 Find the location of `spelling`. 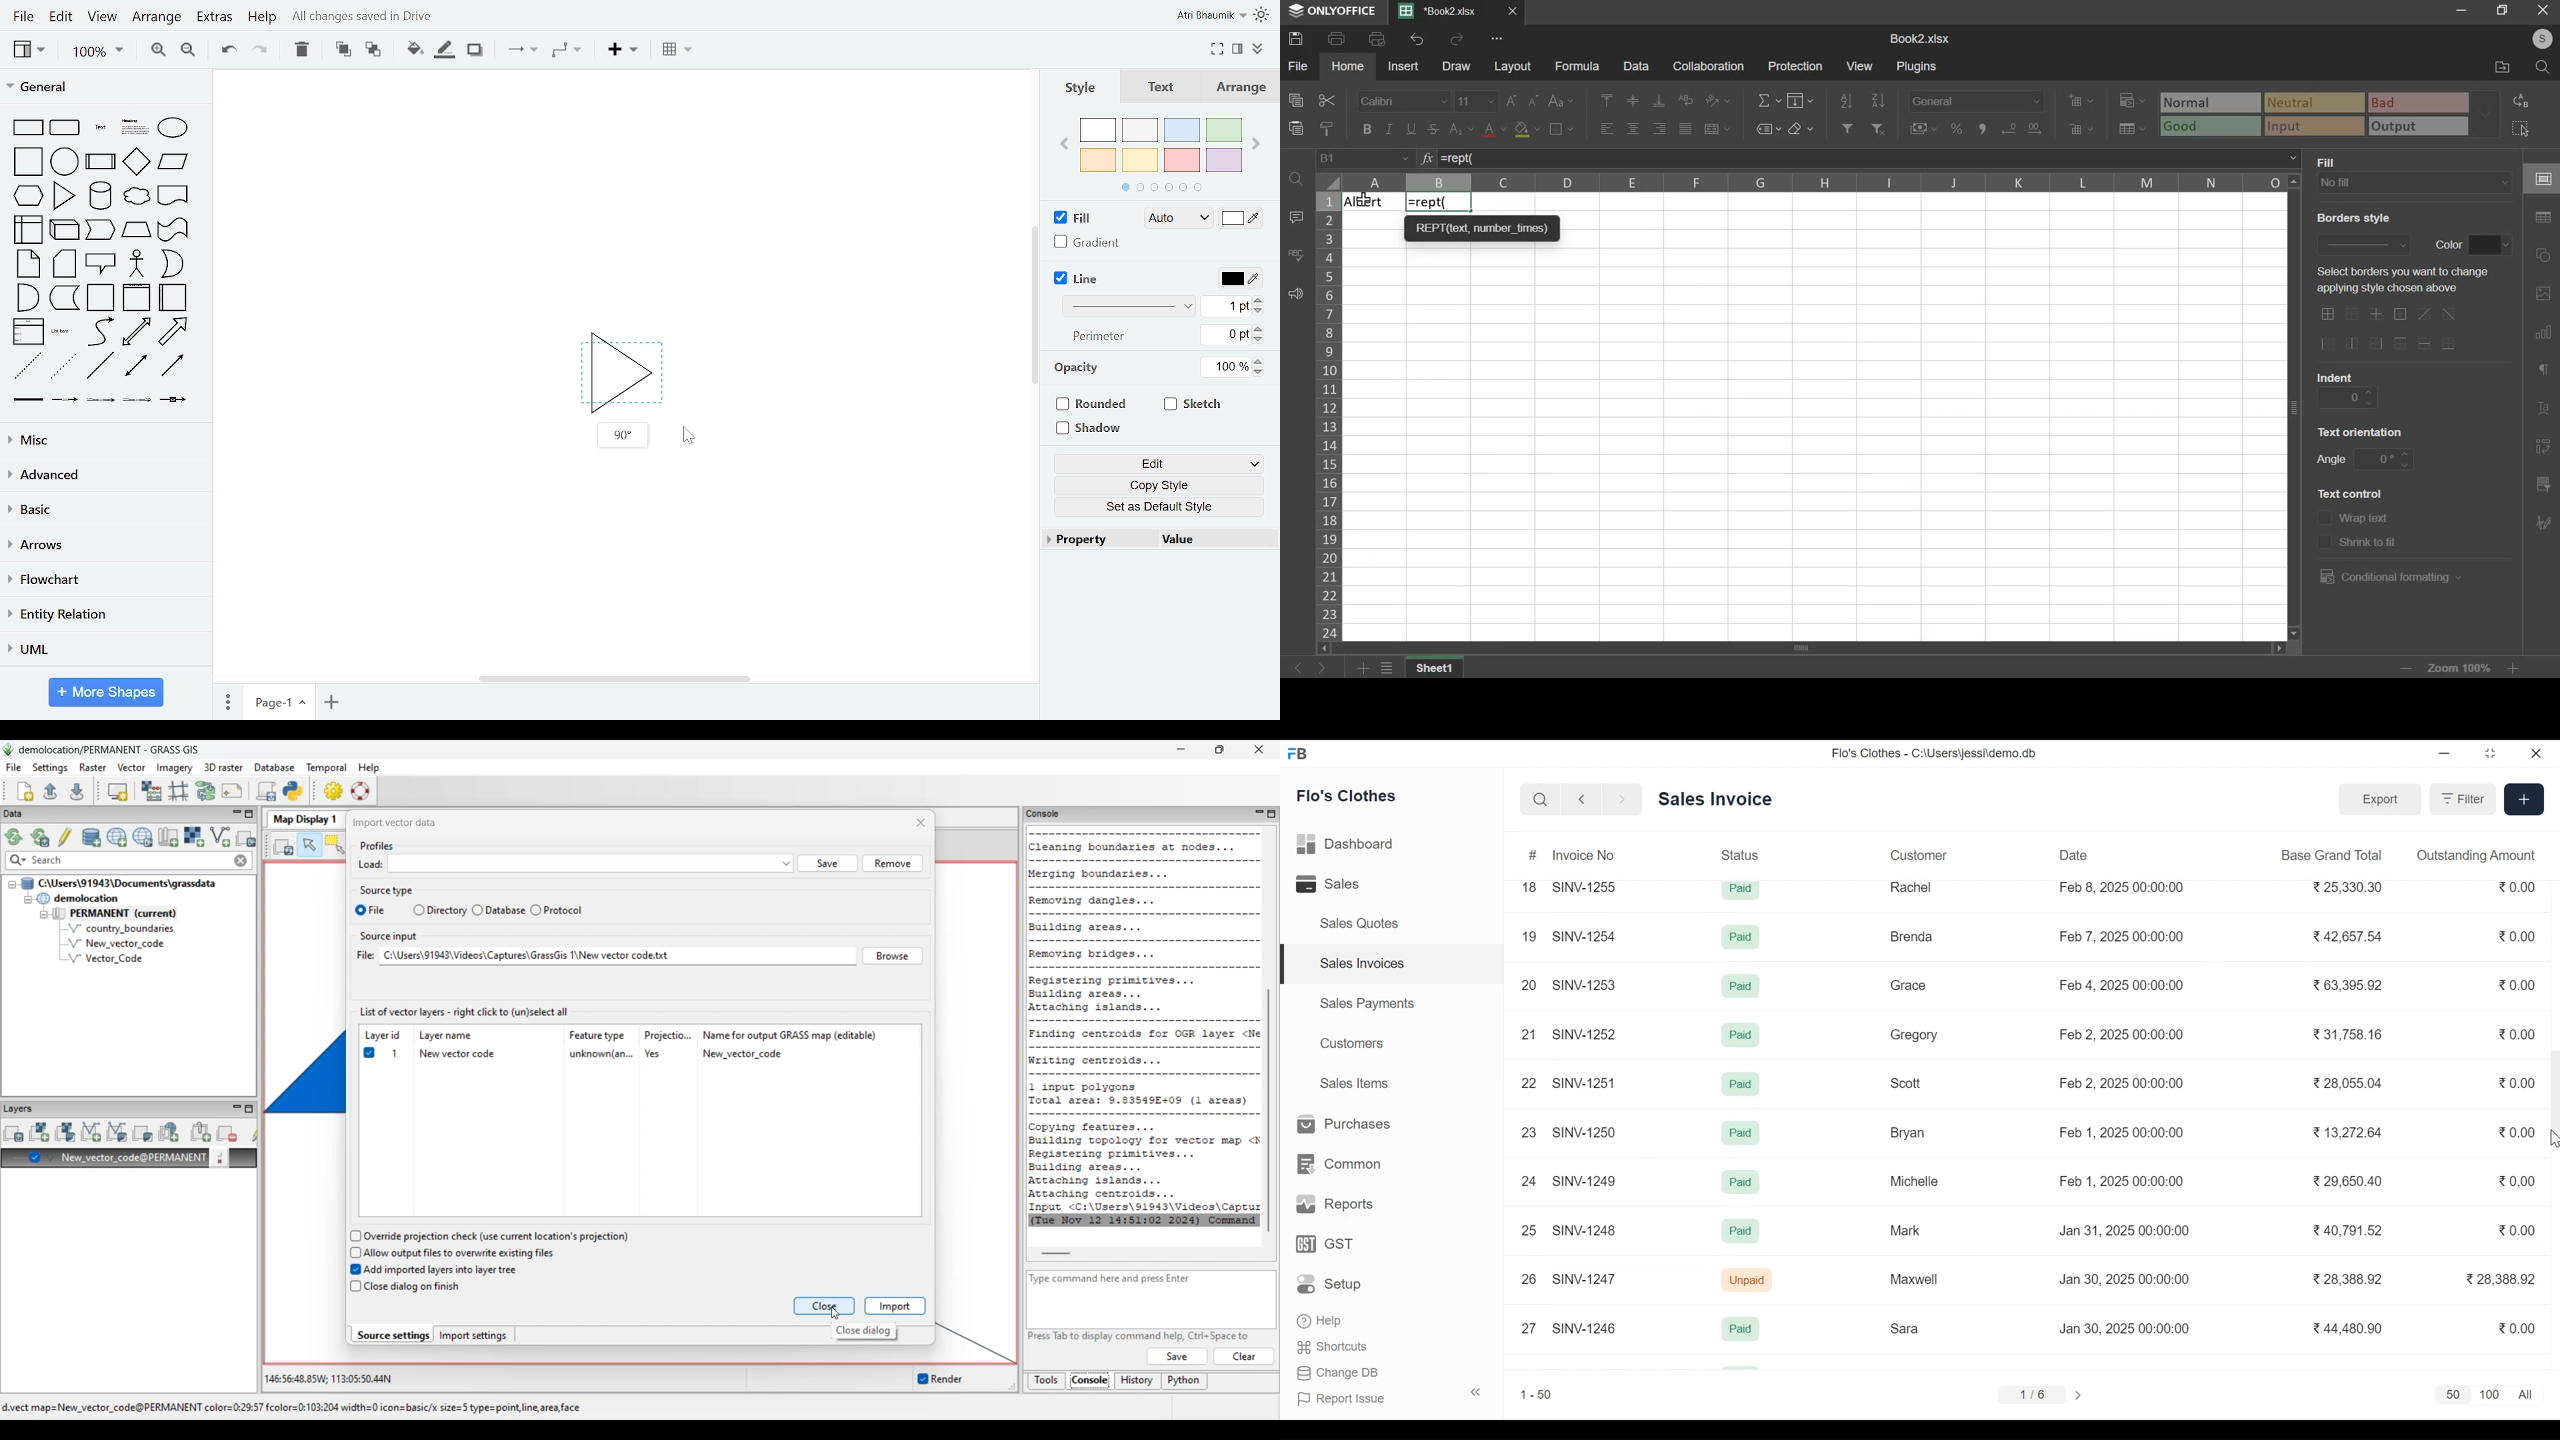

spelling is located at coordinates (1295, 254).